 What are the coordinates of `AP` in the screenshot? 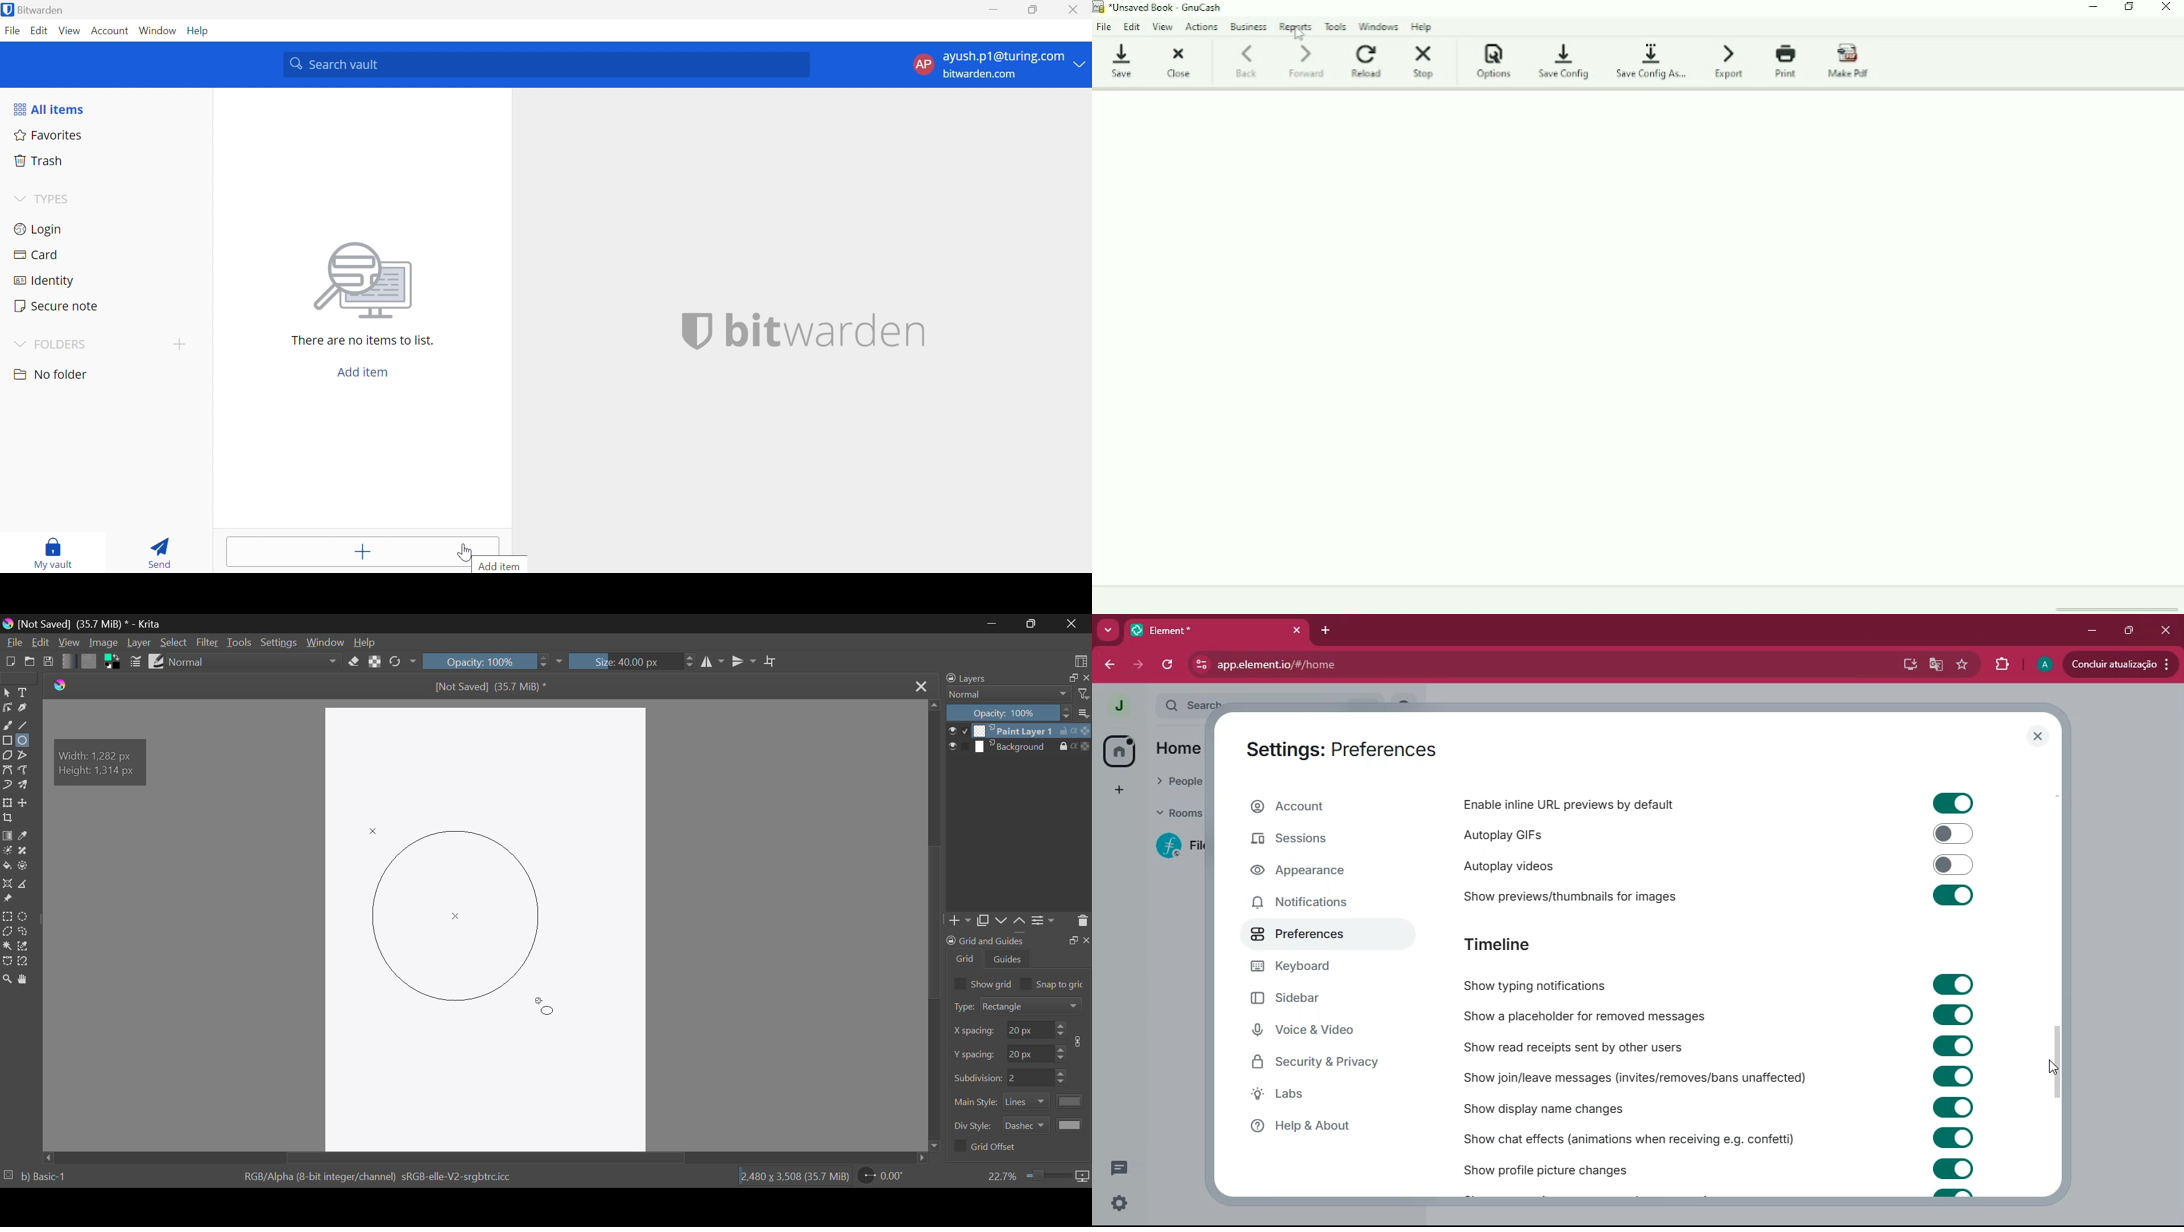 It's located at (922, 64).